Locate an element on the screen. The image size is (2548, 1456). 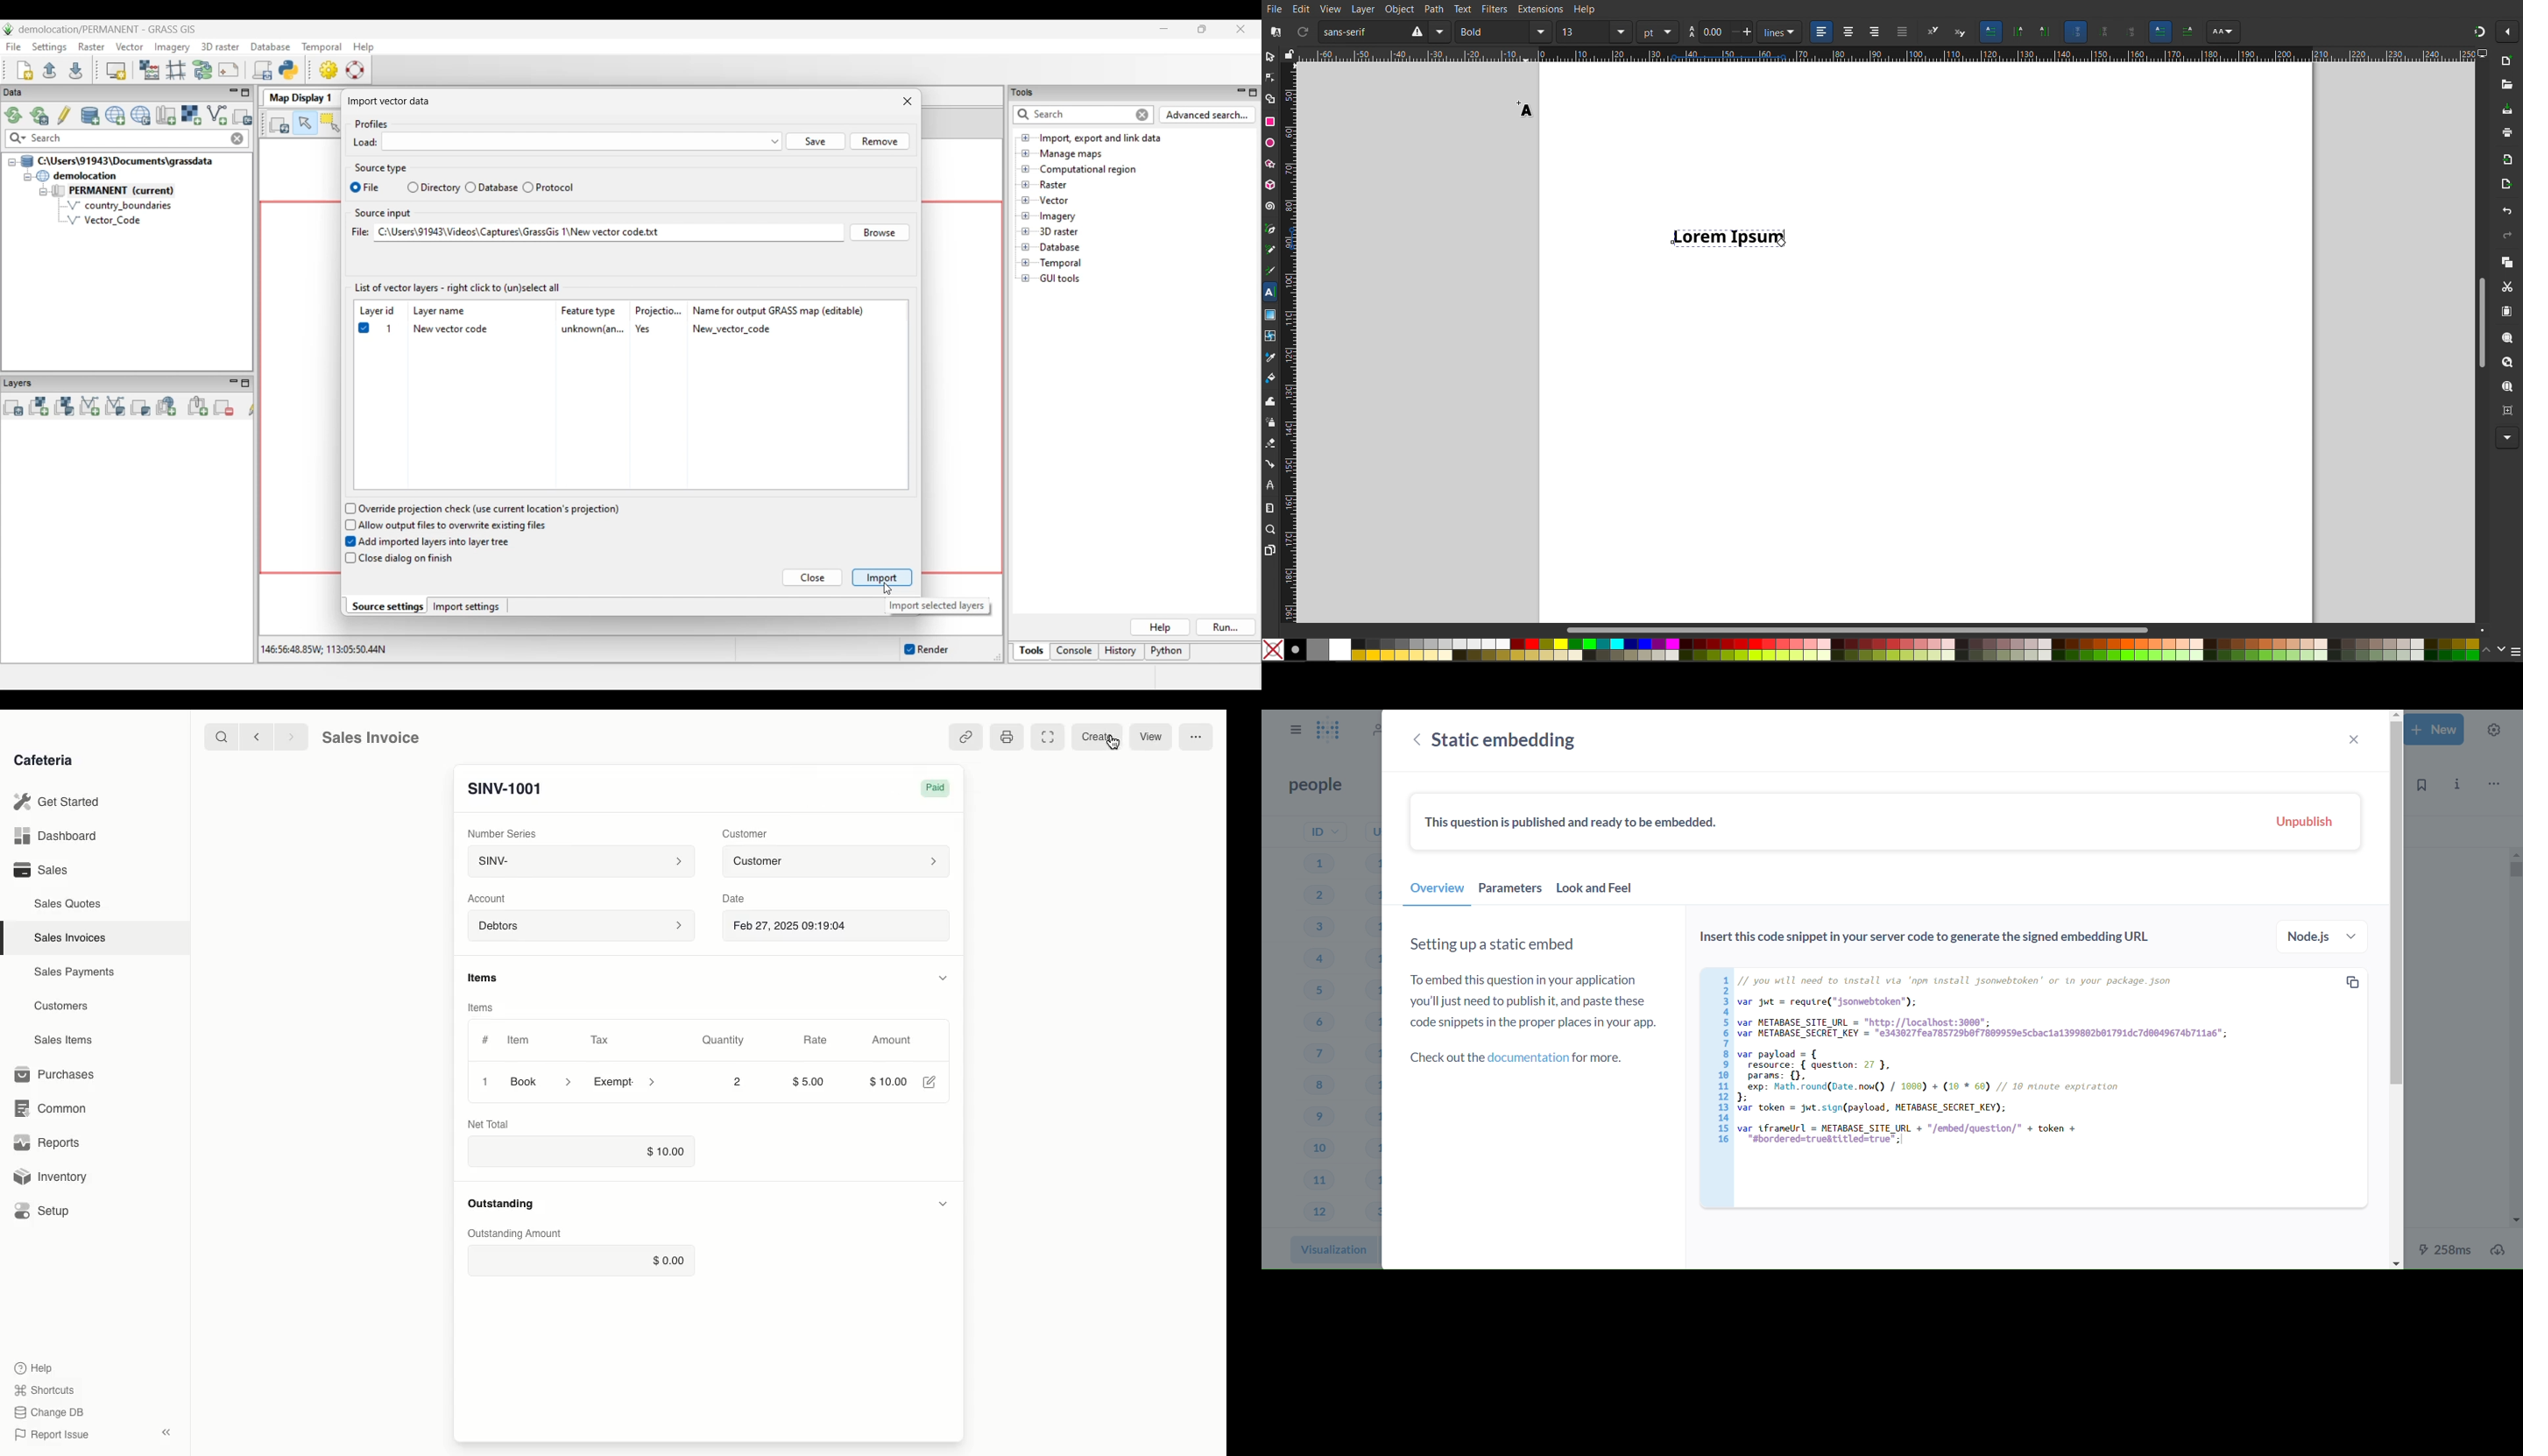
Rate is located at coordinates (815, 1040).